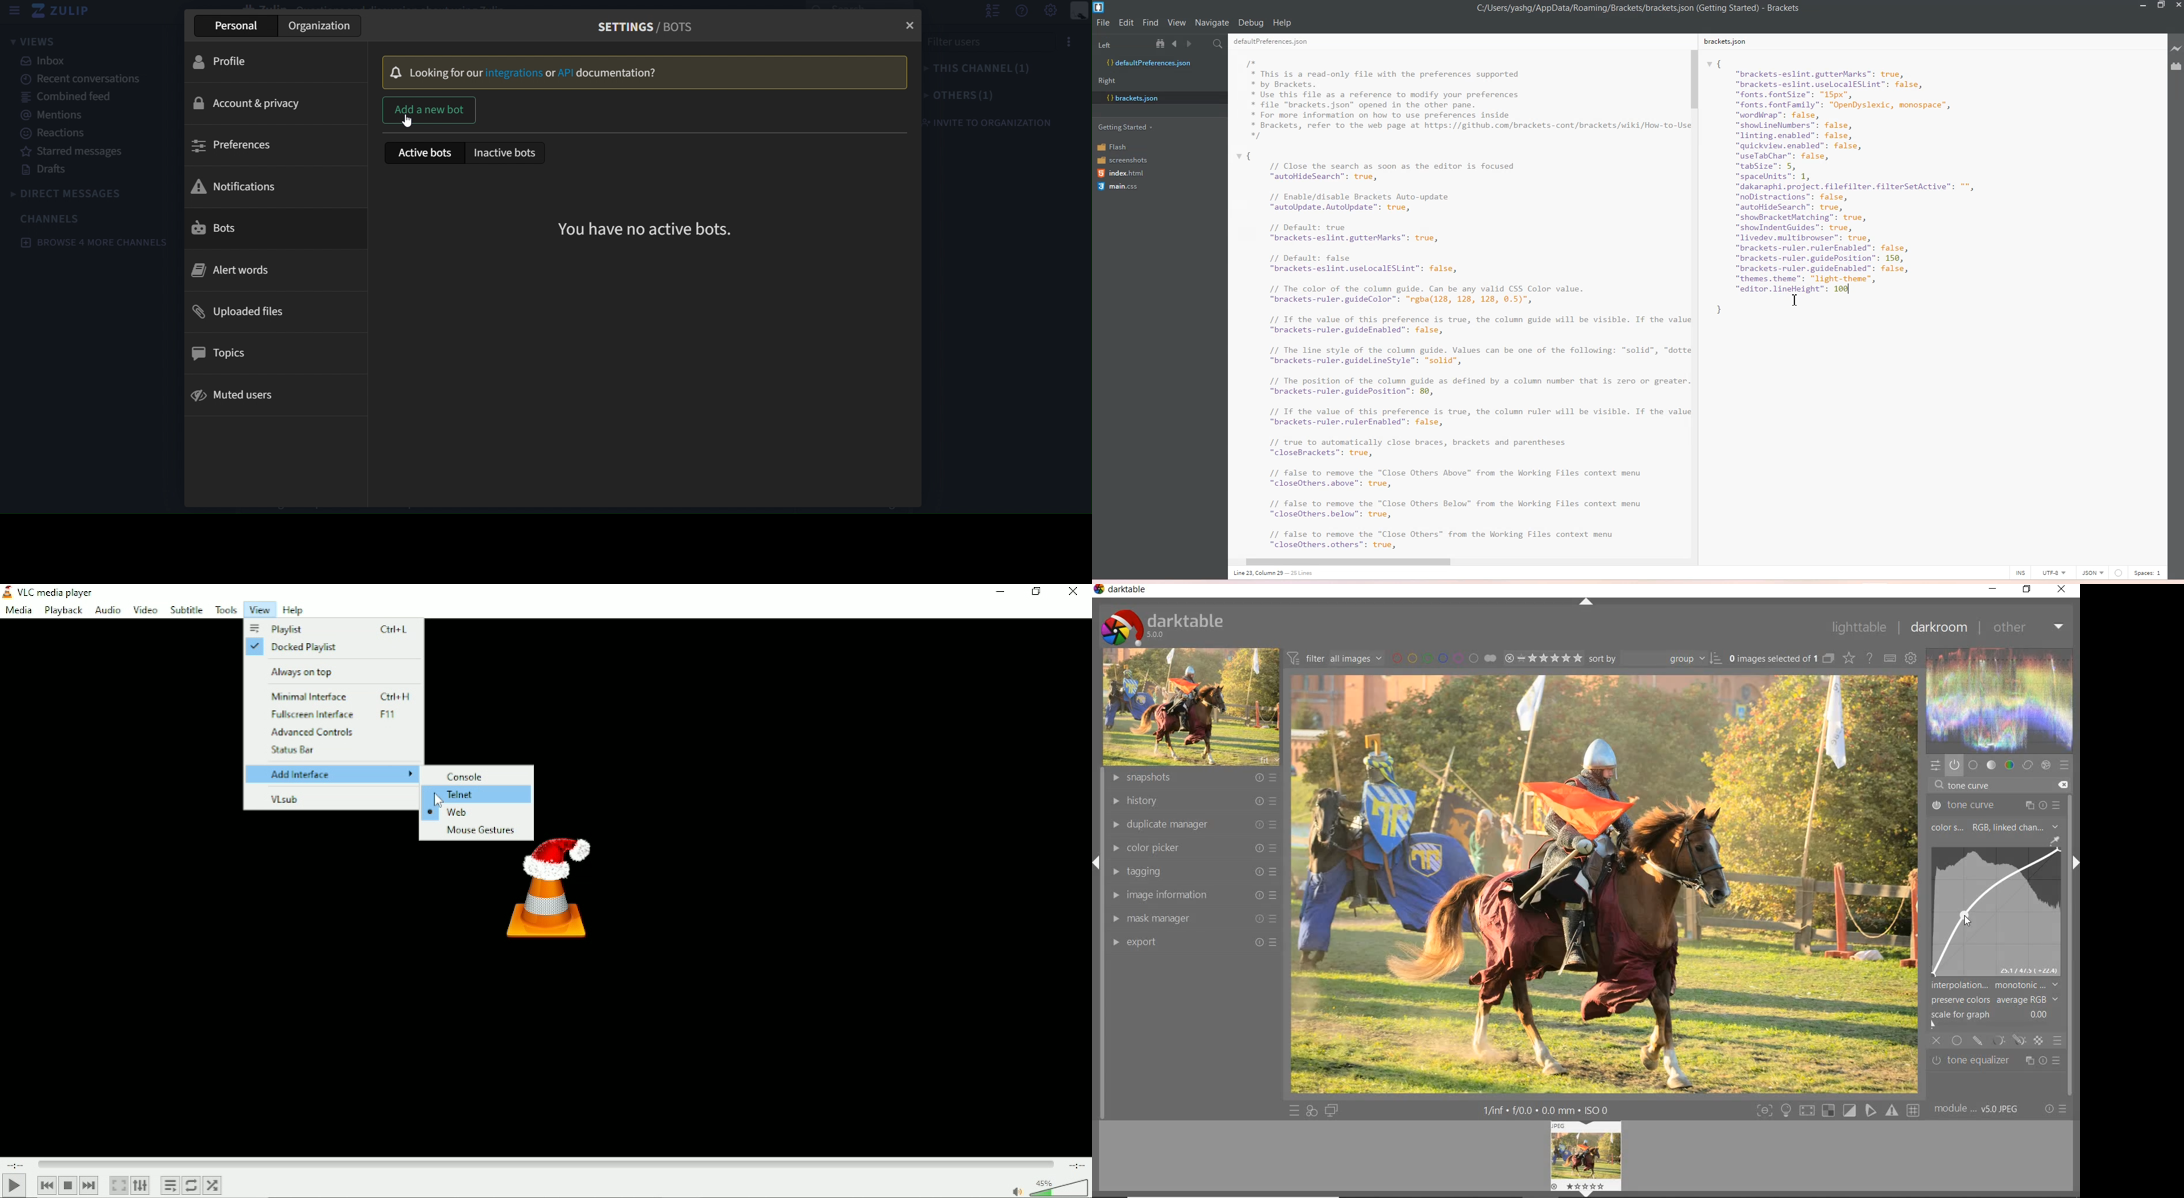  Describe the element at coordinates (1586, 602) in the screenshot. I see `expand/collapse` at that location.